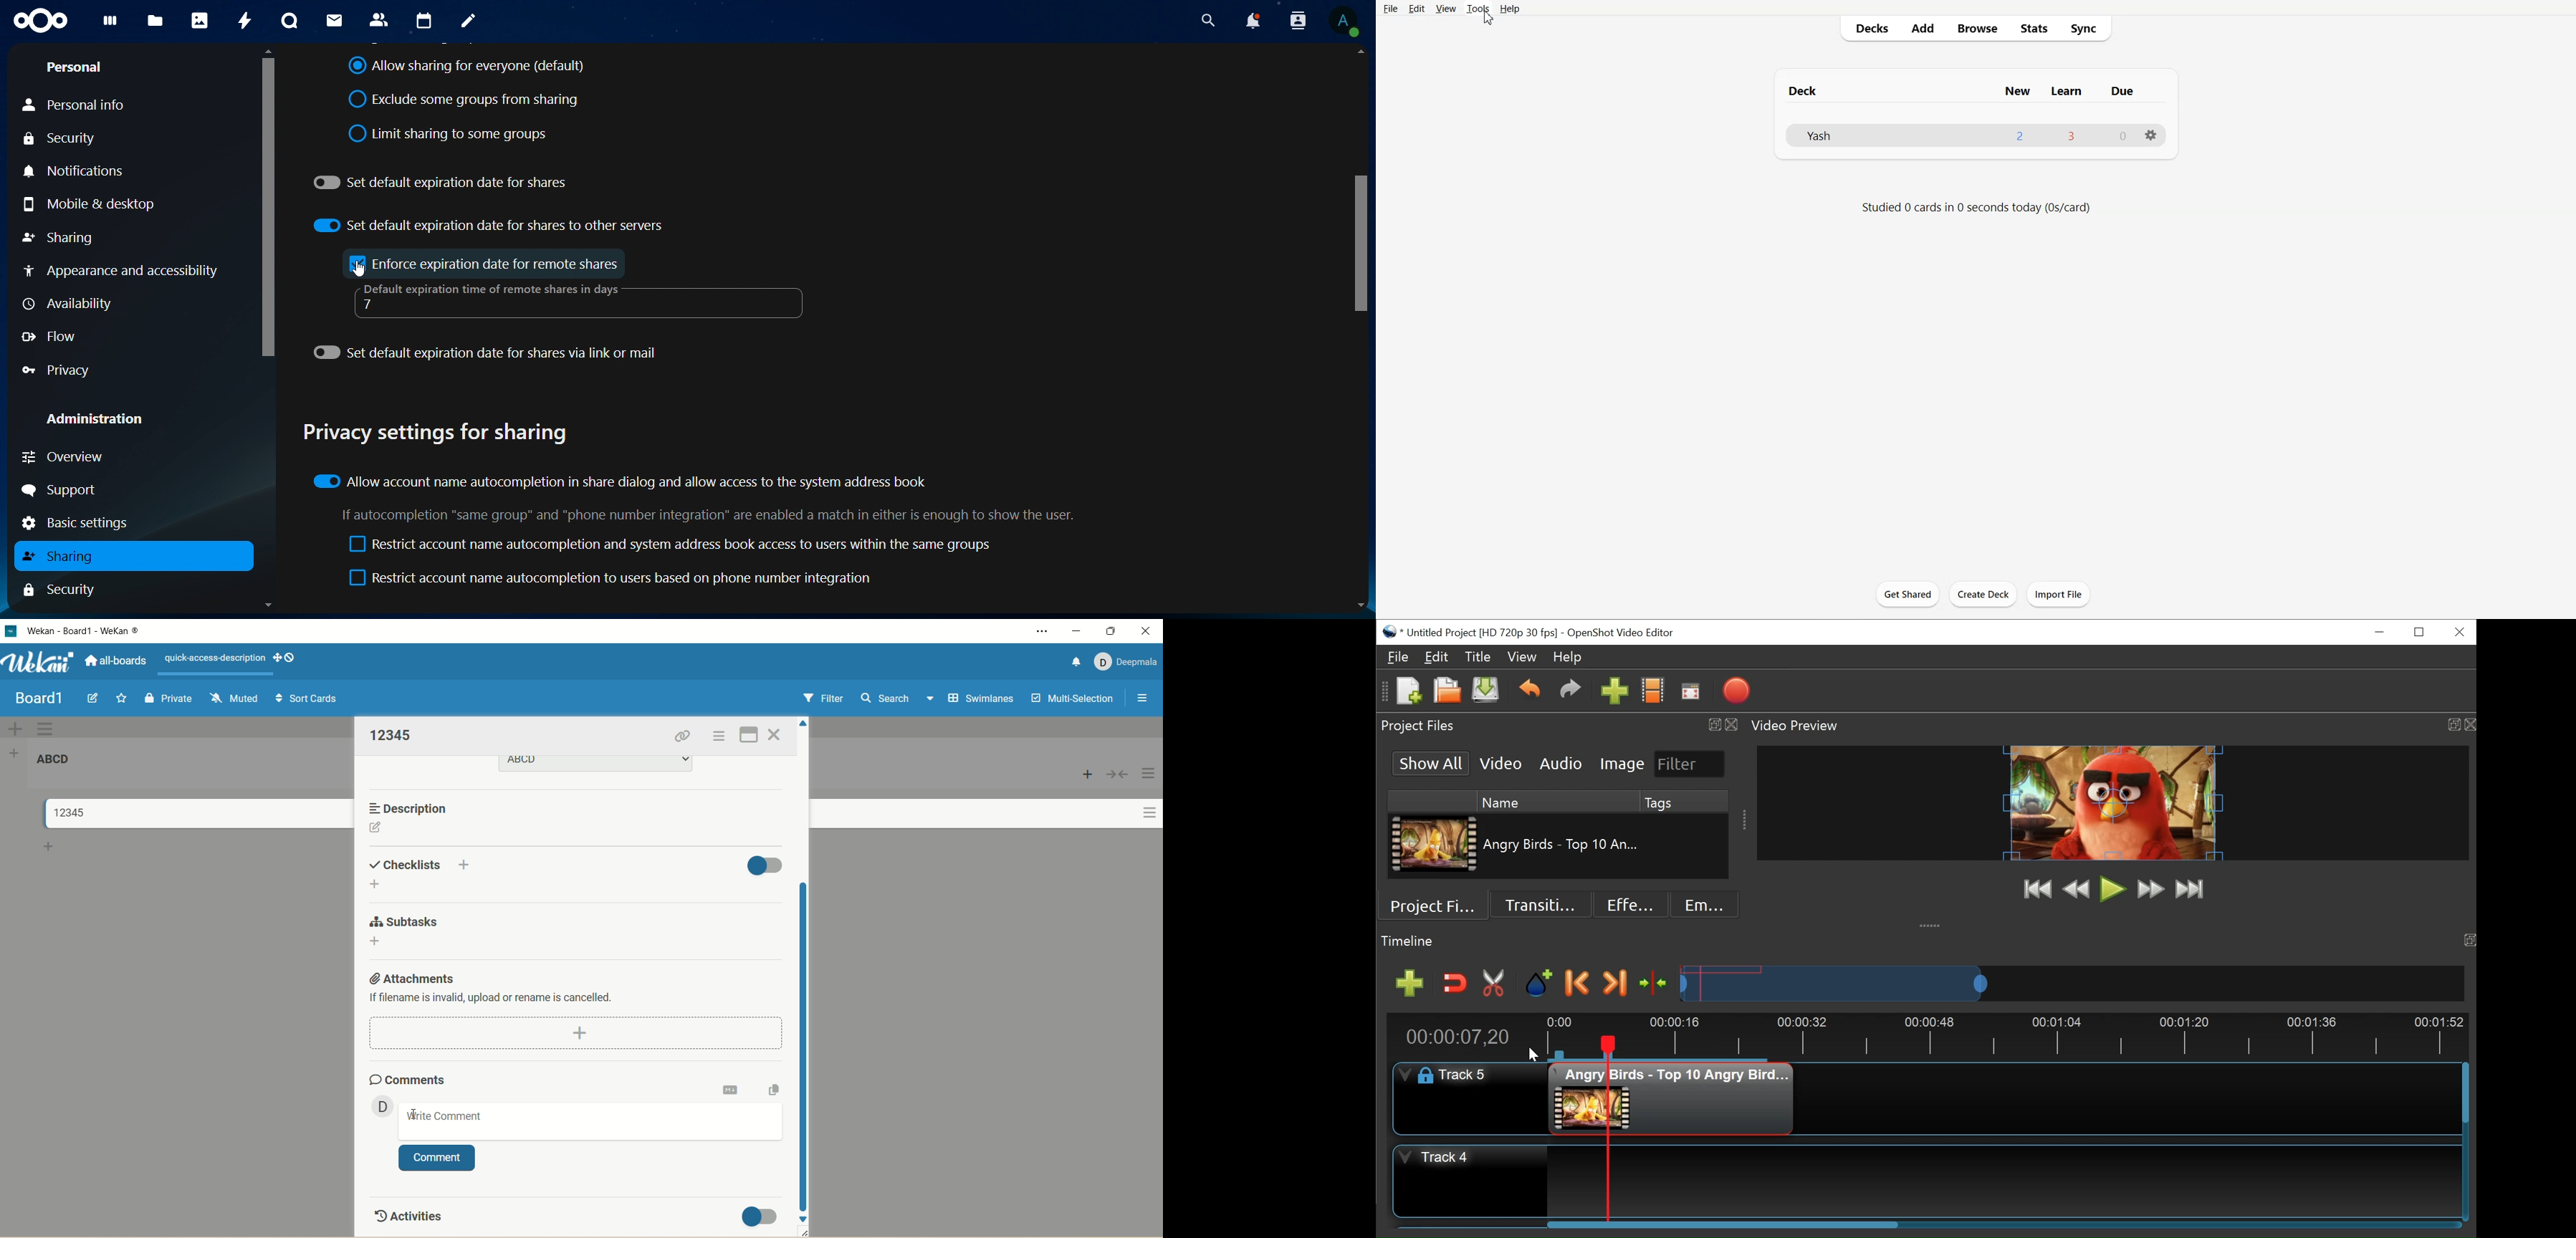 The width and height of the screenshot is (2576, 1260). Describe the element at coordinates (66, 490) in the screenshot. I see `support` at that location.